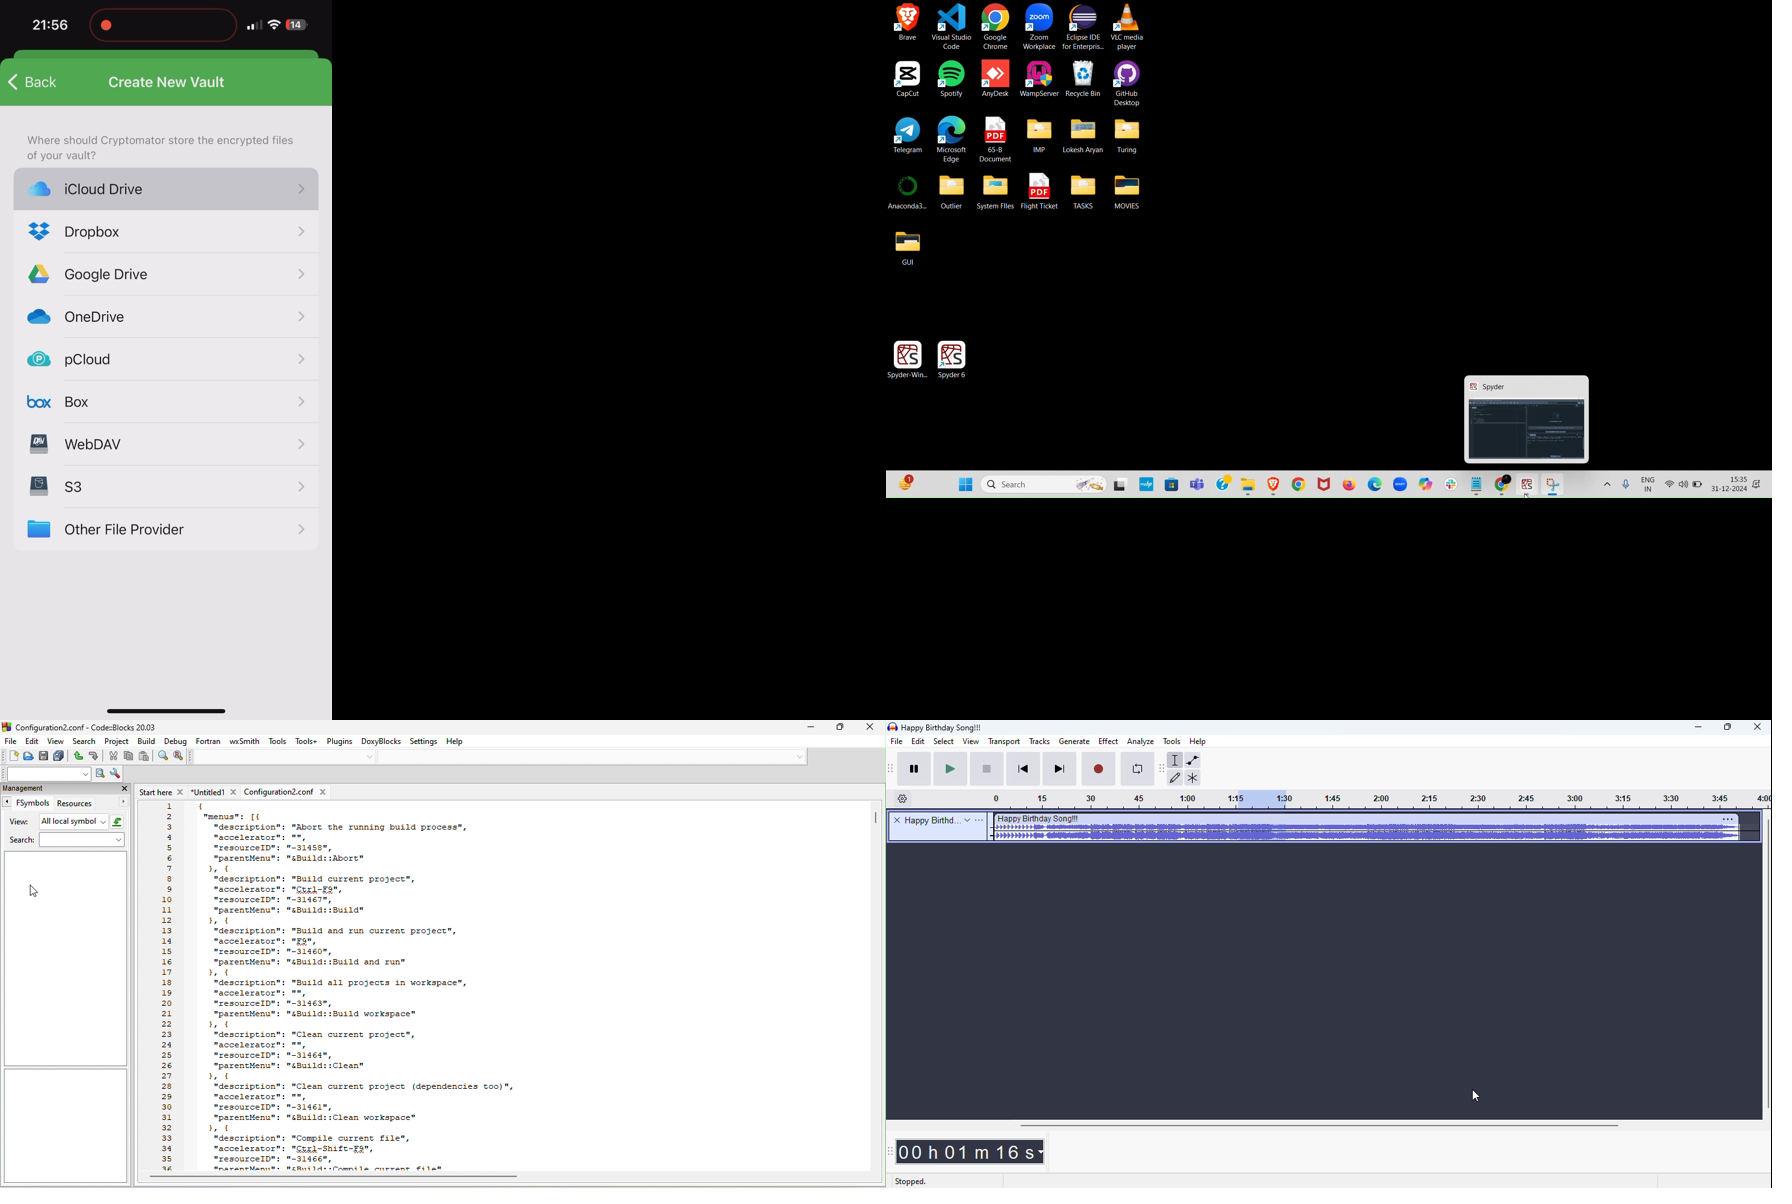 Image resolution: width=1792 pixels, height=1204 pixels. I want to click on show option window, so click(115, 774).